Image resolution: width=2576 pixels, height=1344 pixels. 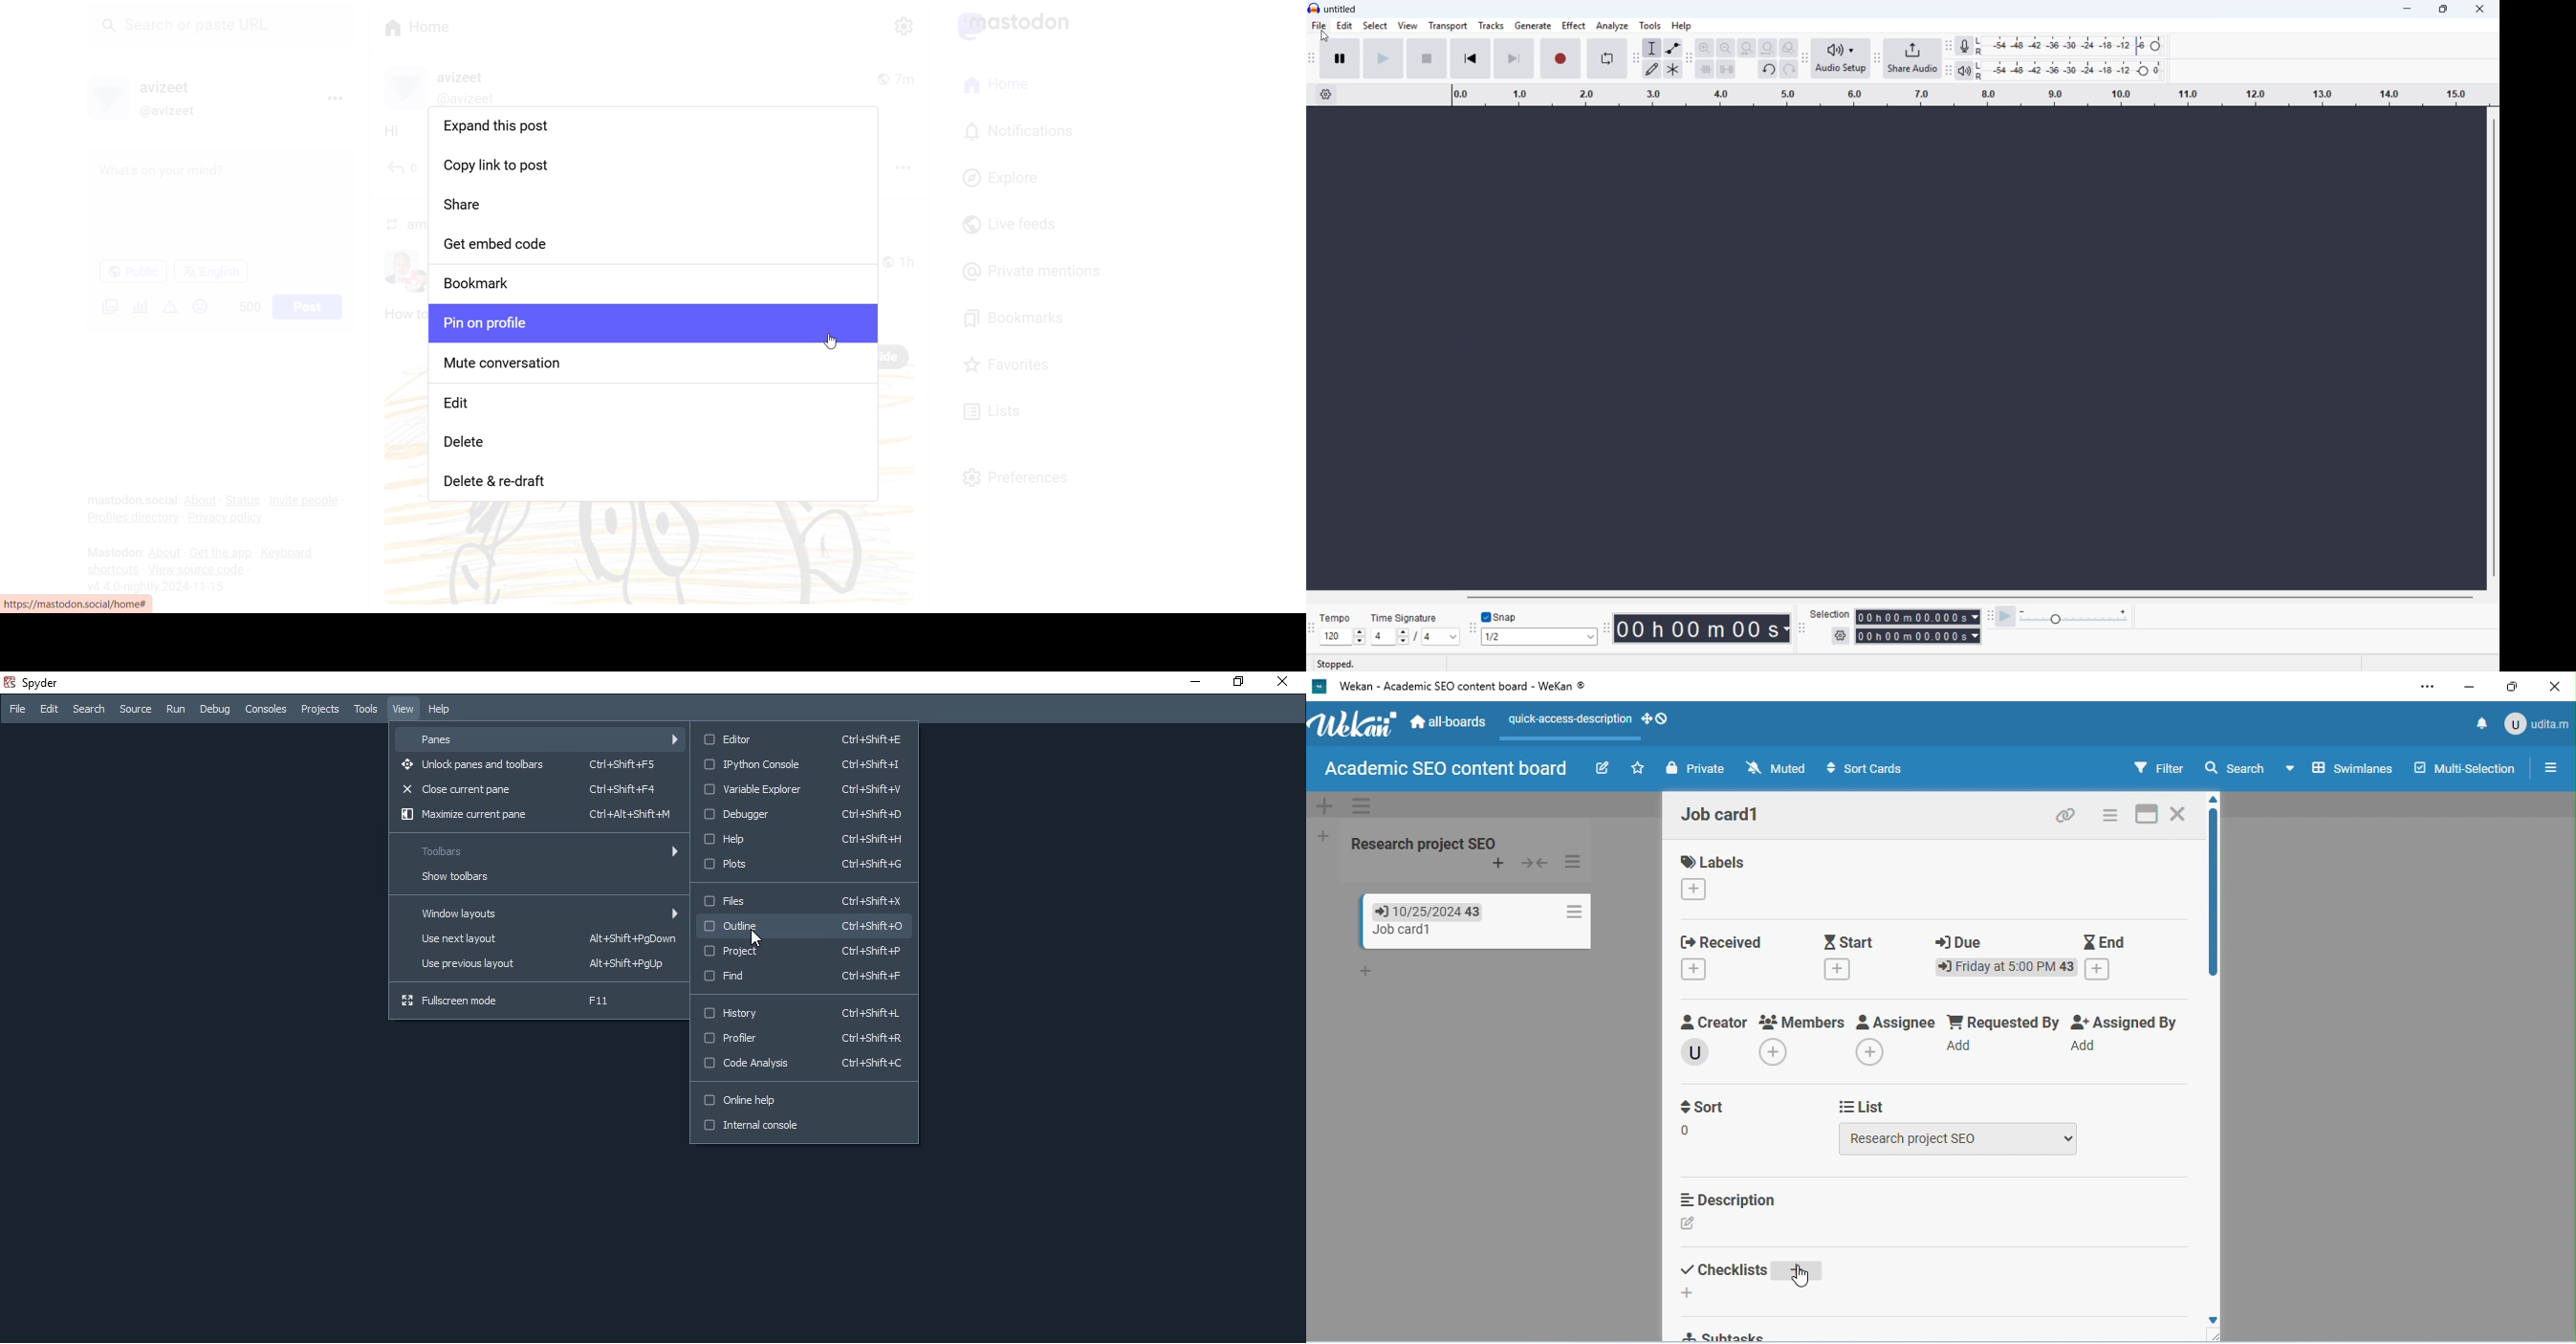 I want to click on untitled, so click(x=1340, y=10).